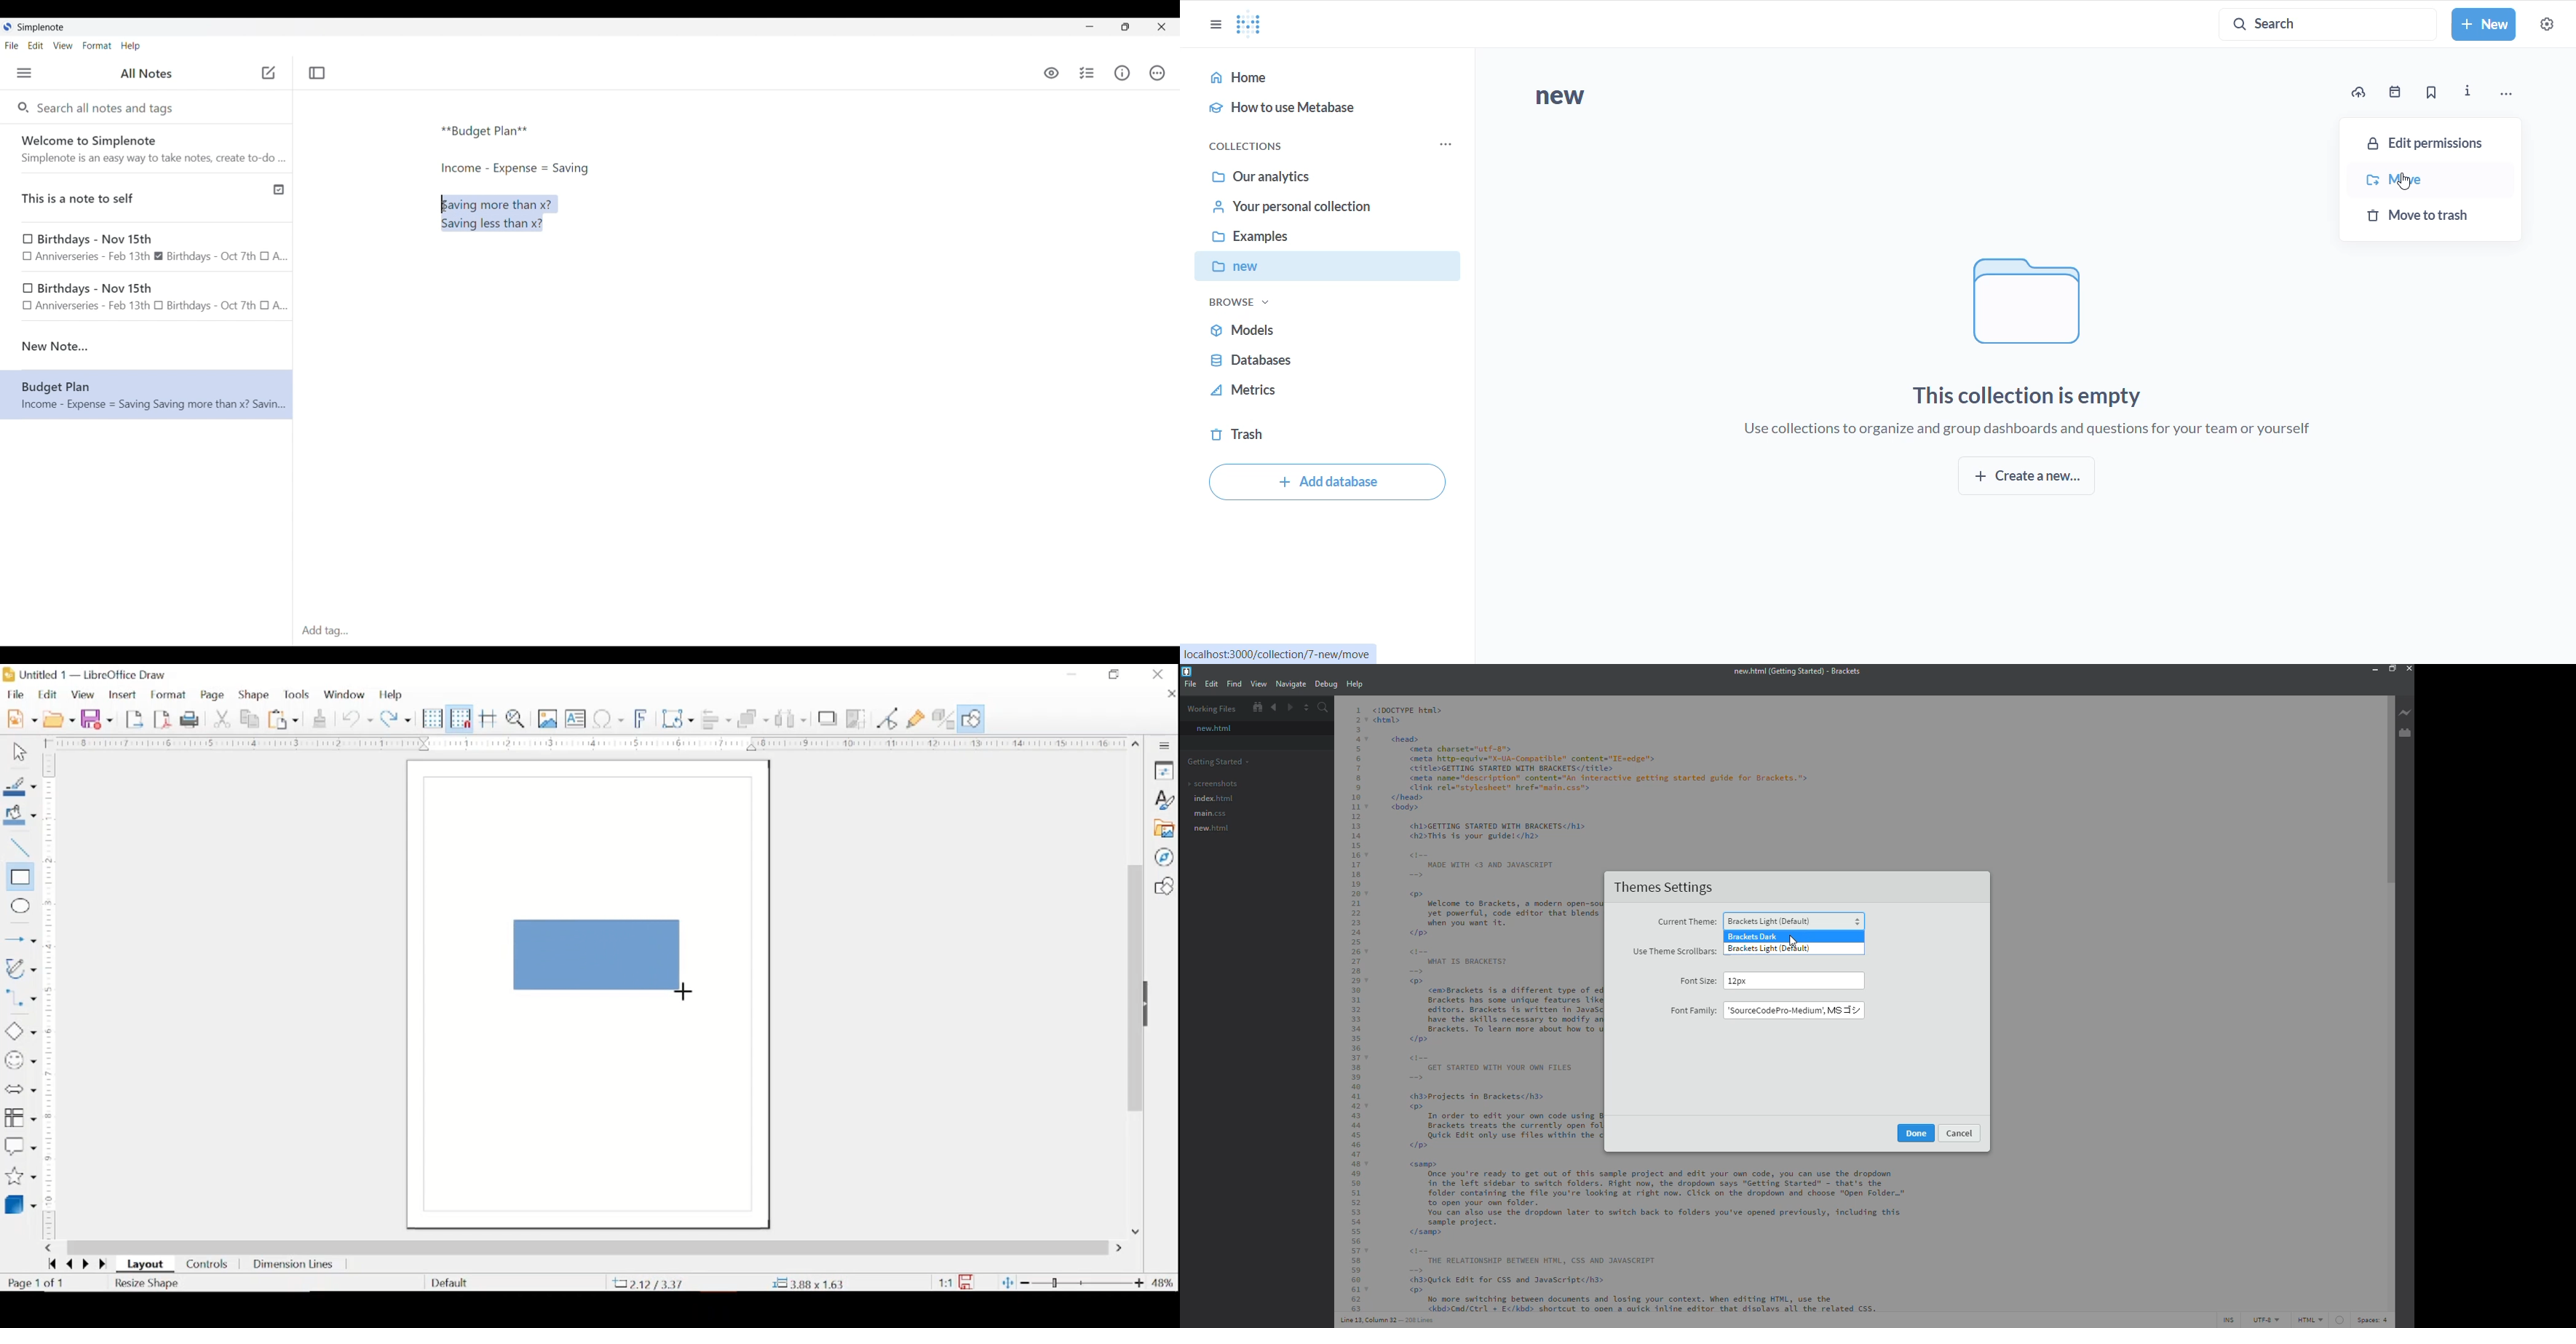 Image resolution: width=2576 pixels, height=1344 pixels. I want to click on paste options, so click(284, 720).